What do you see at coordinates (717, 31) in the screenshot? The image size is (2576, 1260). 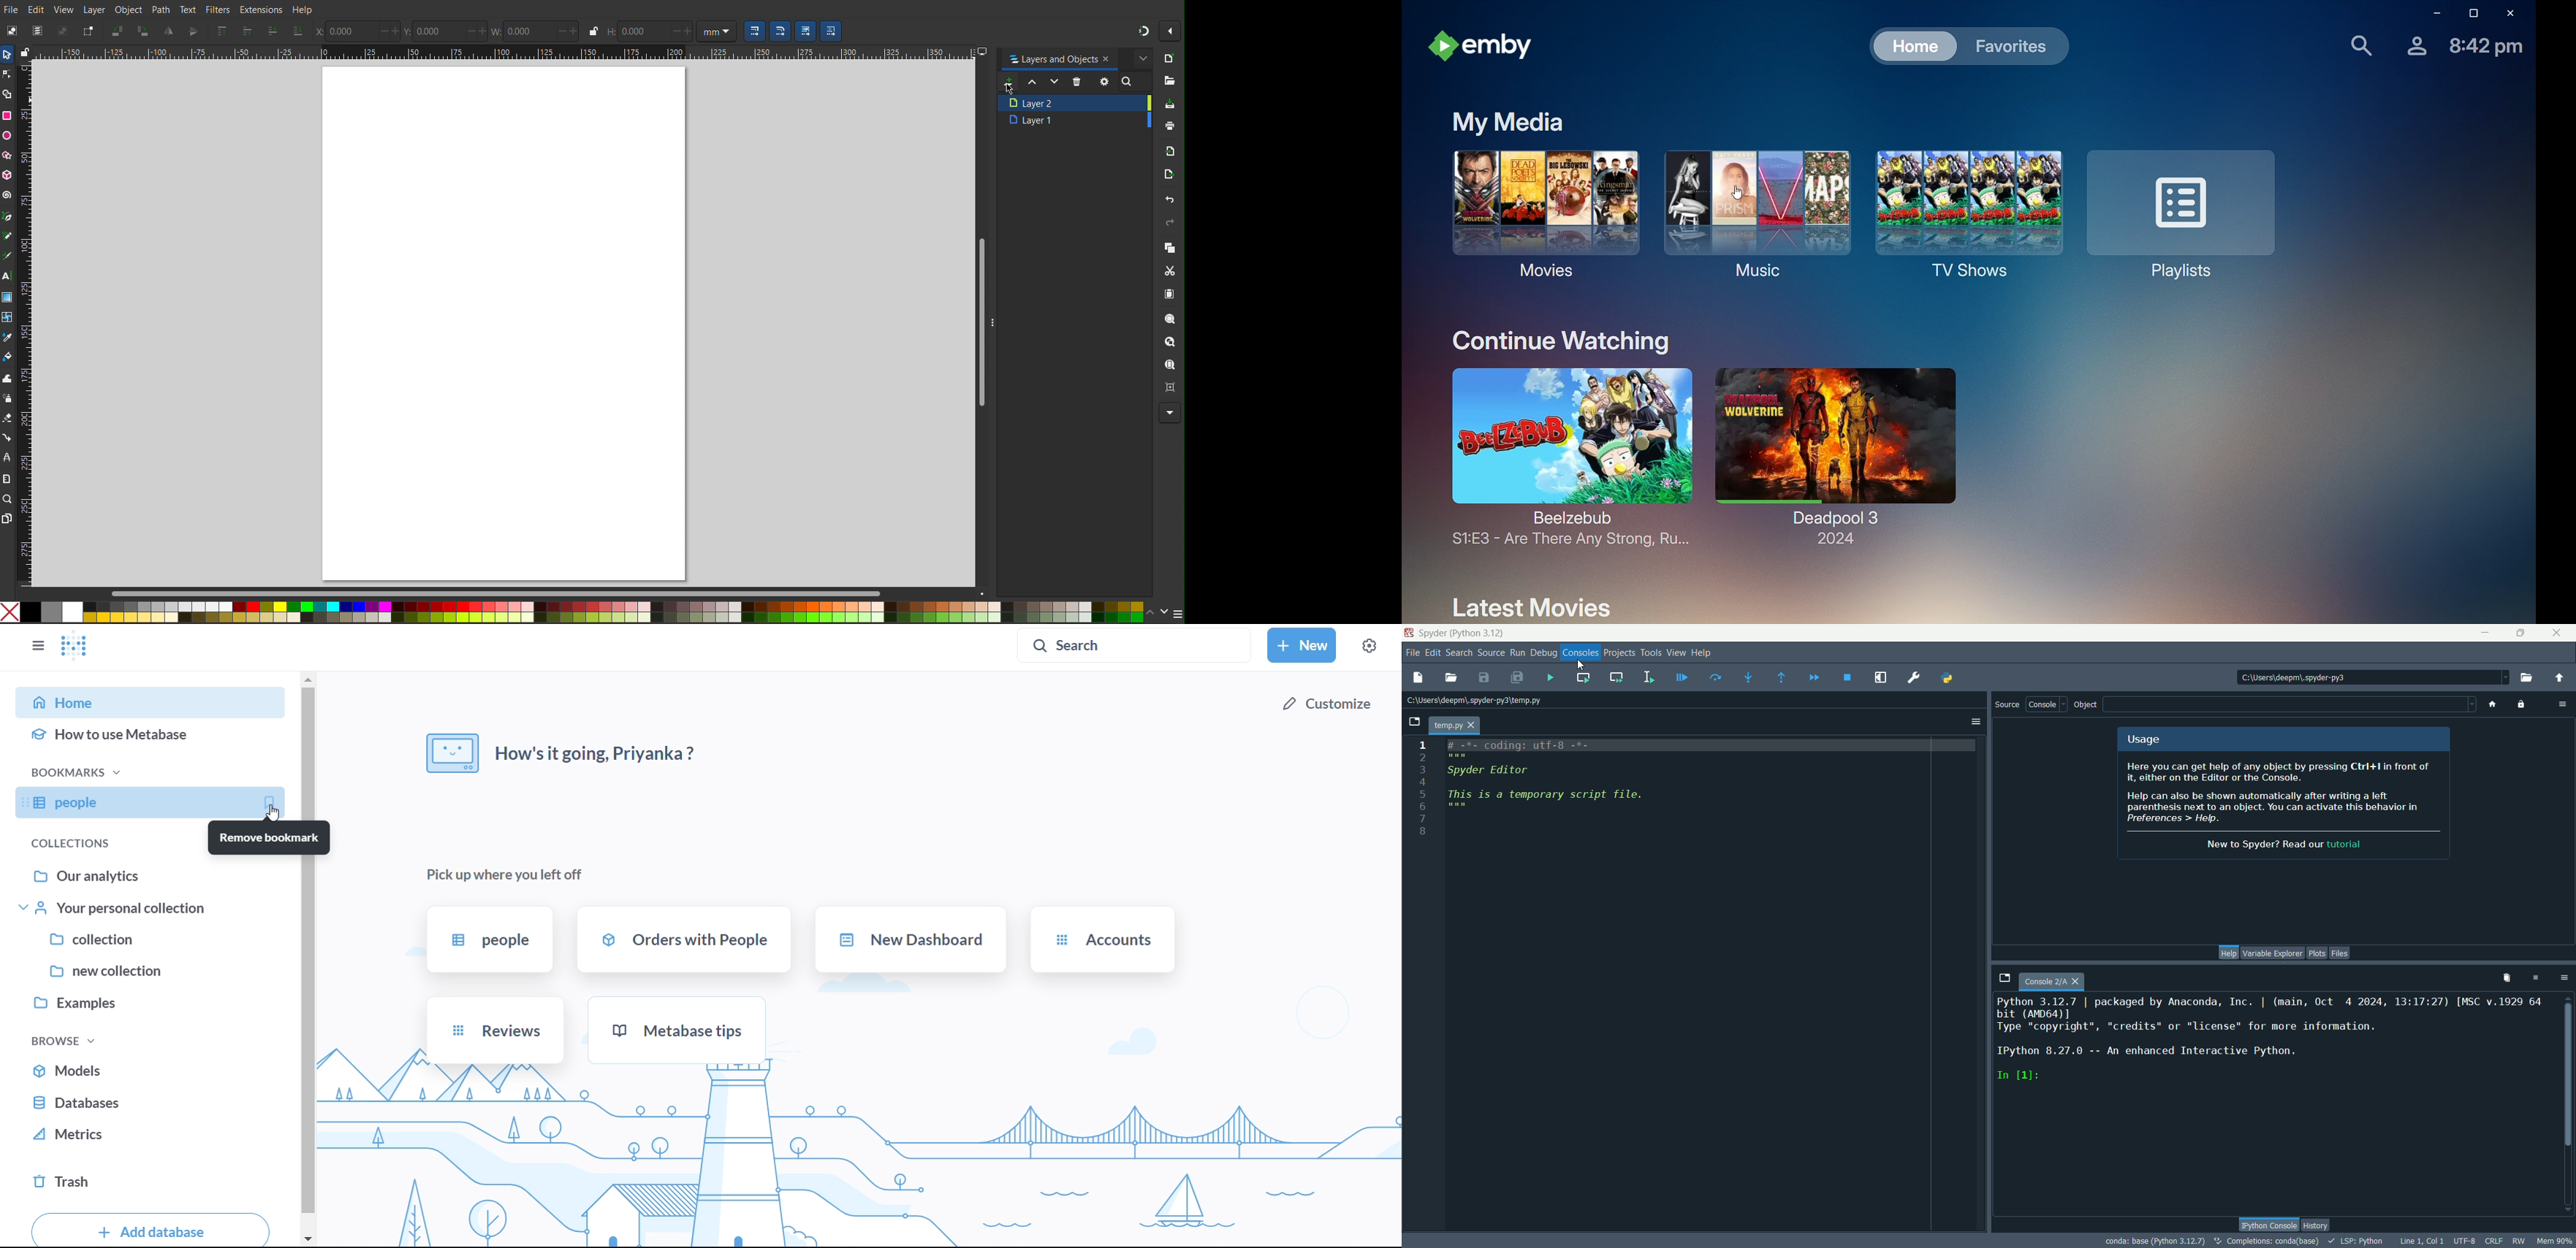 I see `Unit` at bounding box center [717, 31].